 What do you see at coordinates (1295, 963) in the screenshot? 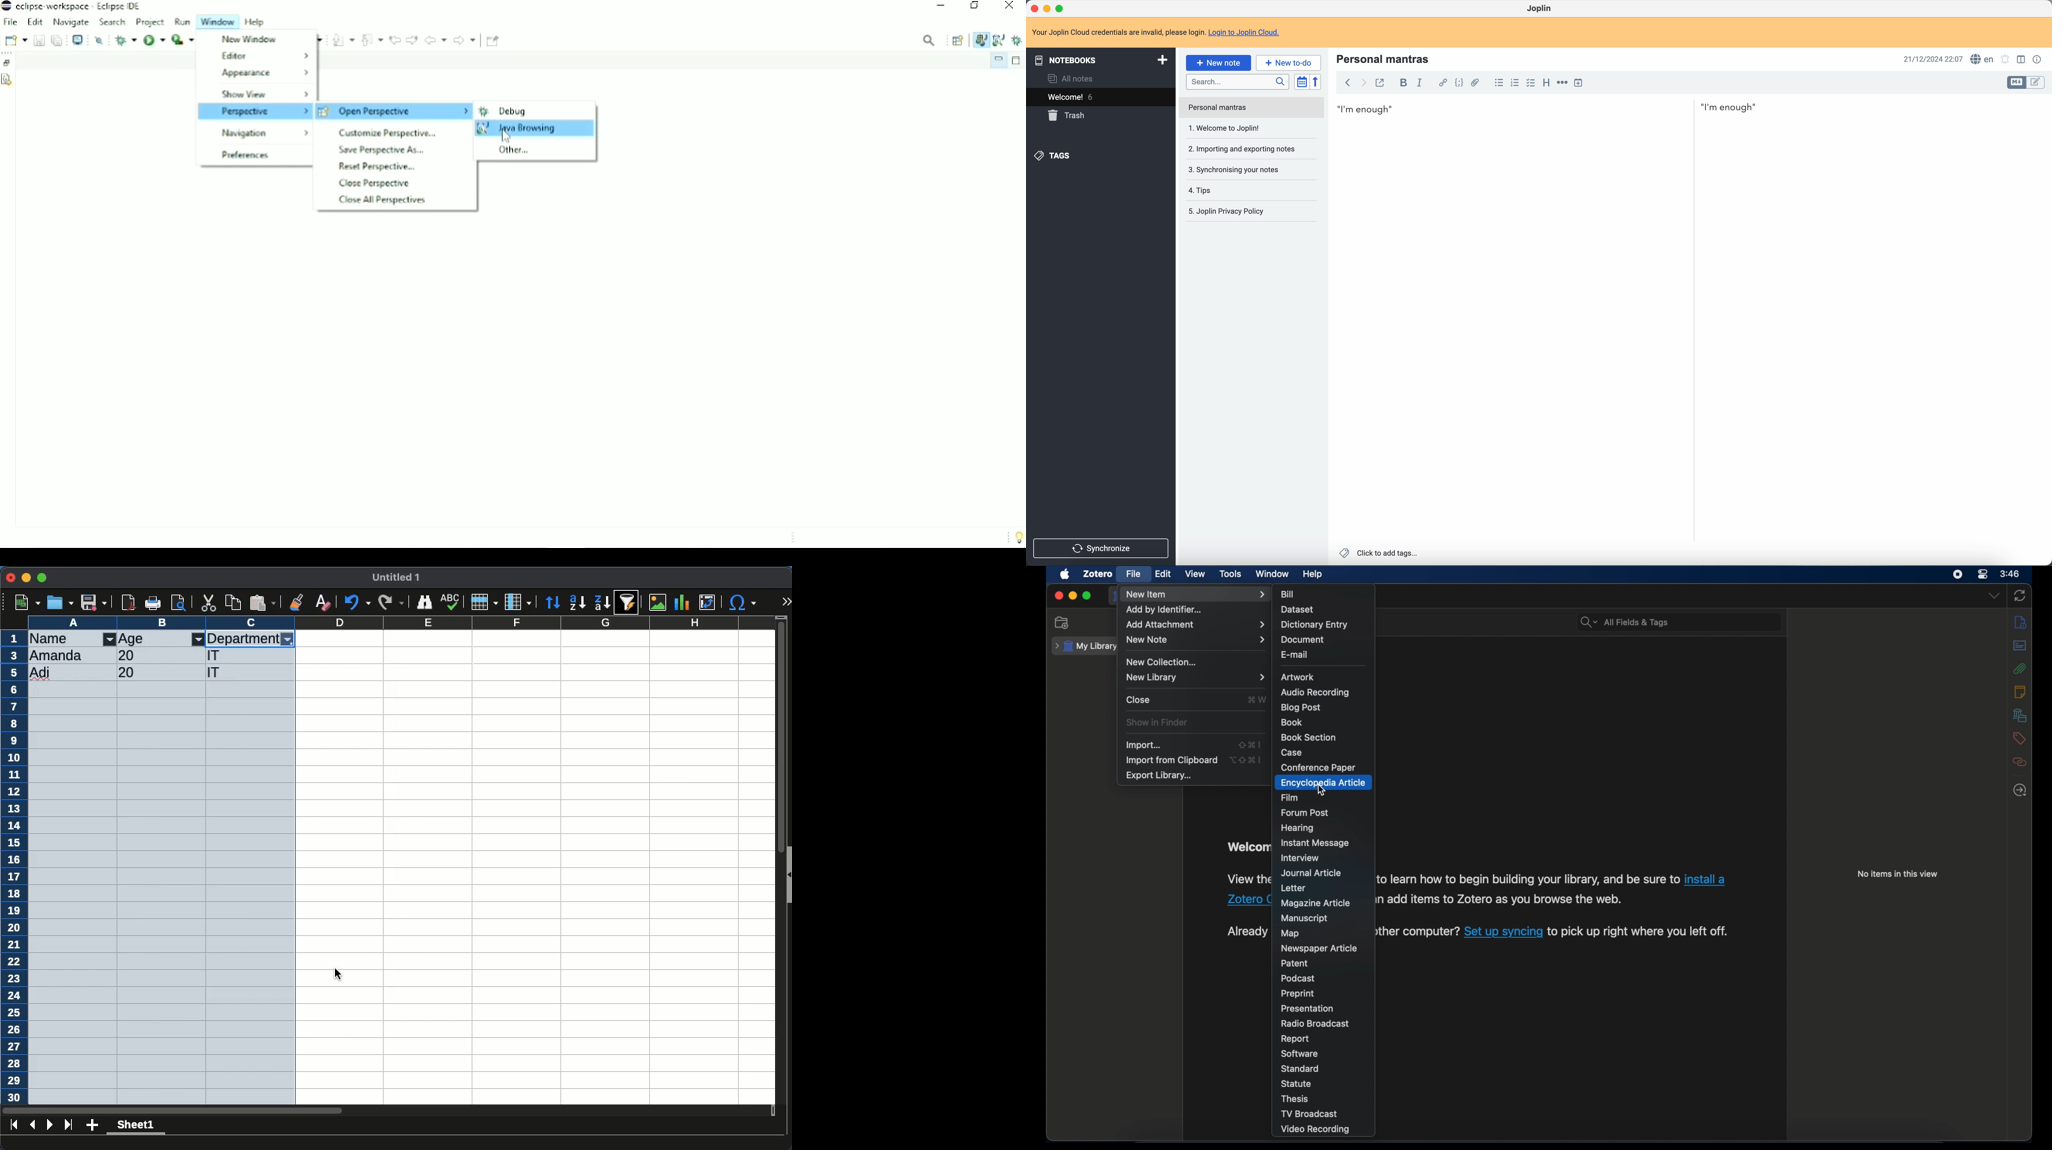
I see `patent` at bounding box center [1295, 963].